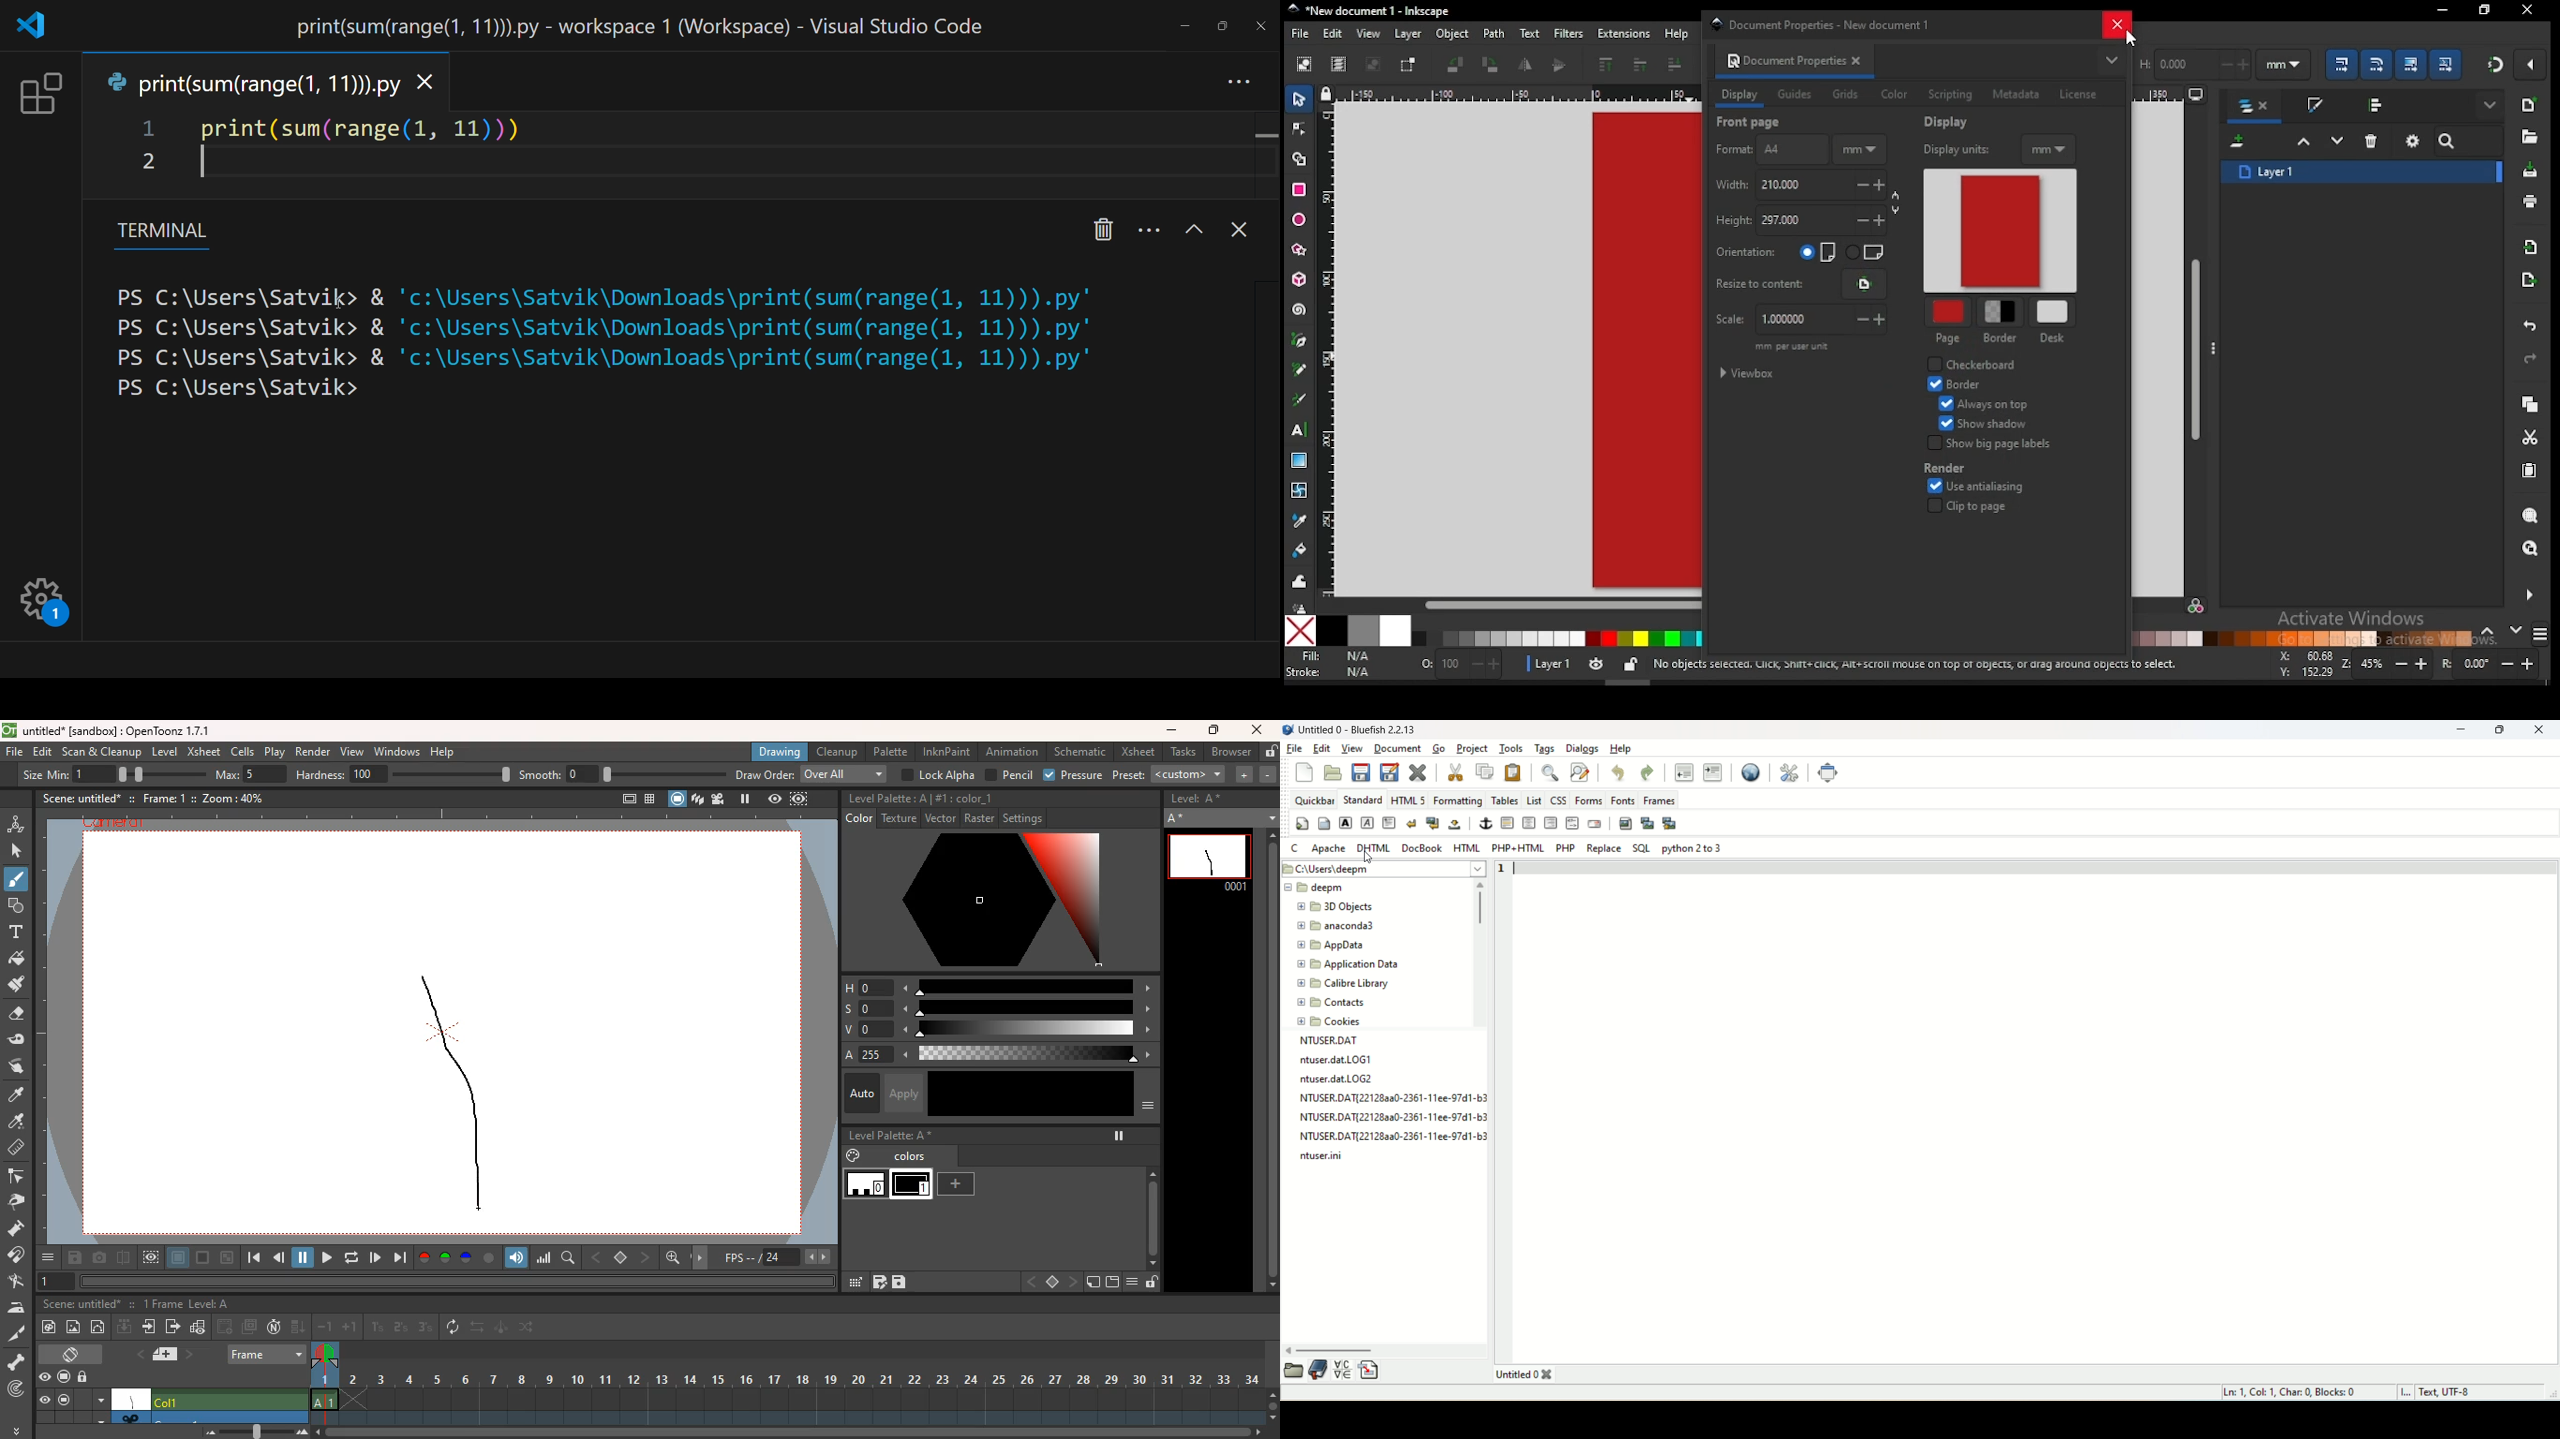  What do you see at coordinates (1307, 772) in the screenshot?
I see `new` at bounding box center [1307, 772].